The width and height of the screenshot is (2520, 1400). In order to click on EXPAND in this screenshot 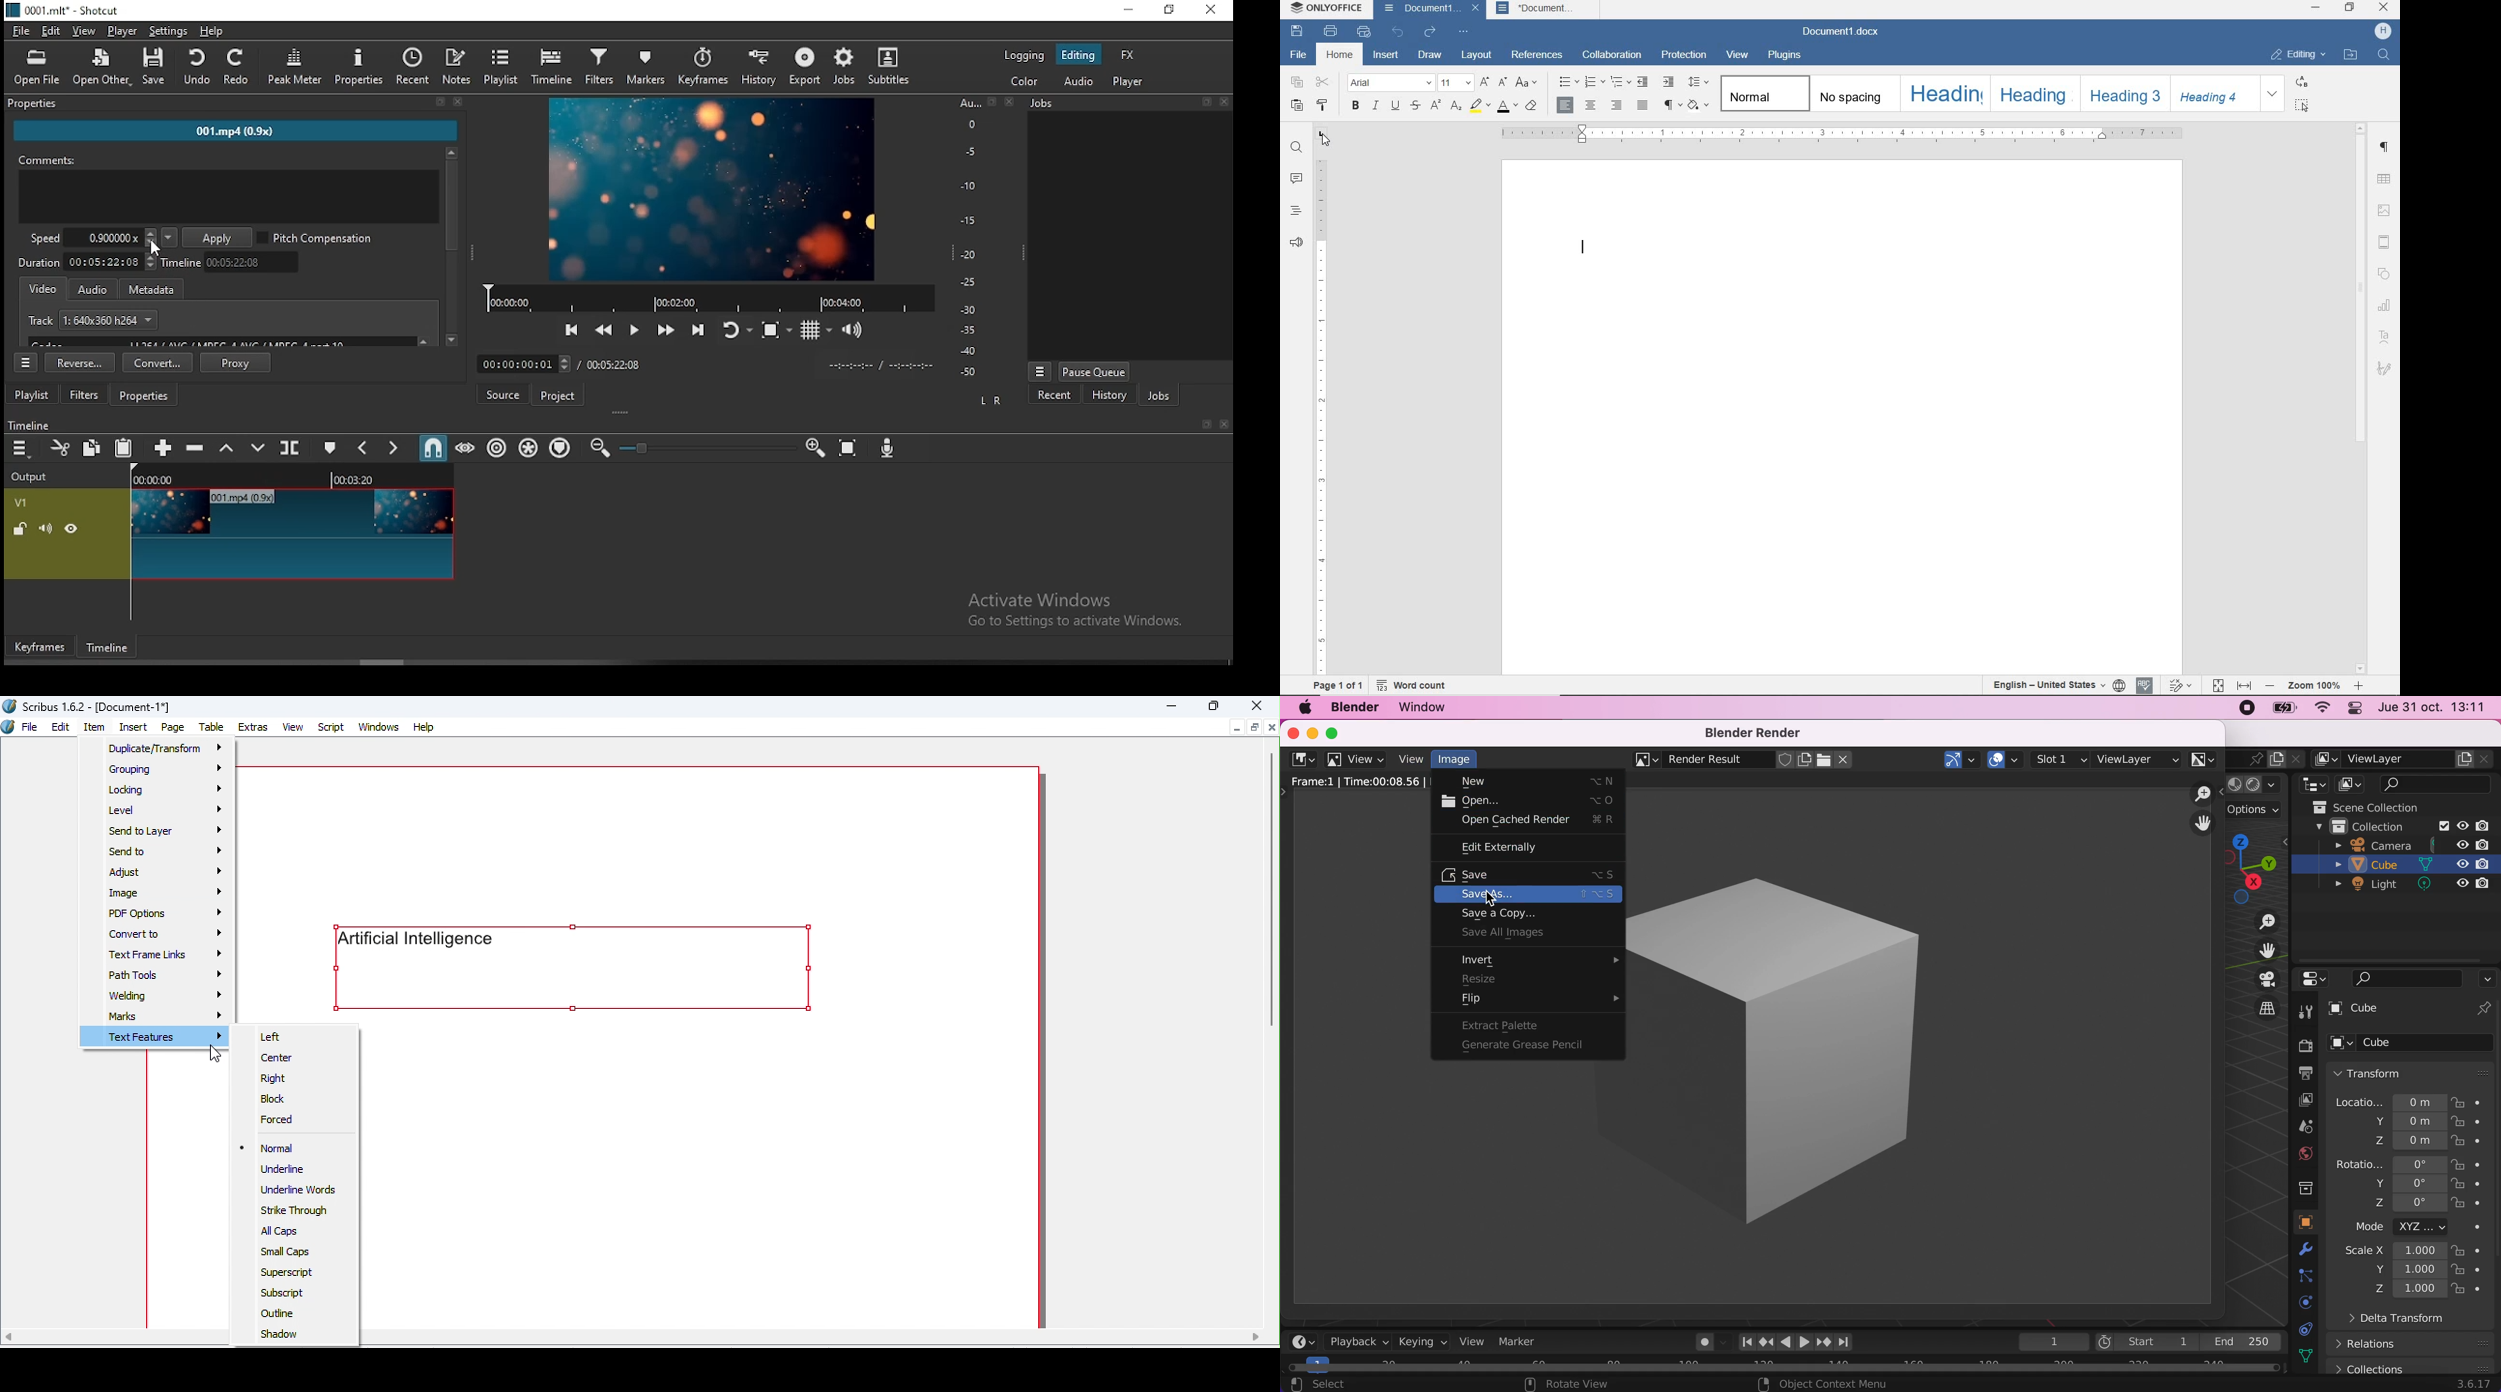, I will do `click(2274, 93)`.